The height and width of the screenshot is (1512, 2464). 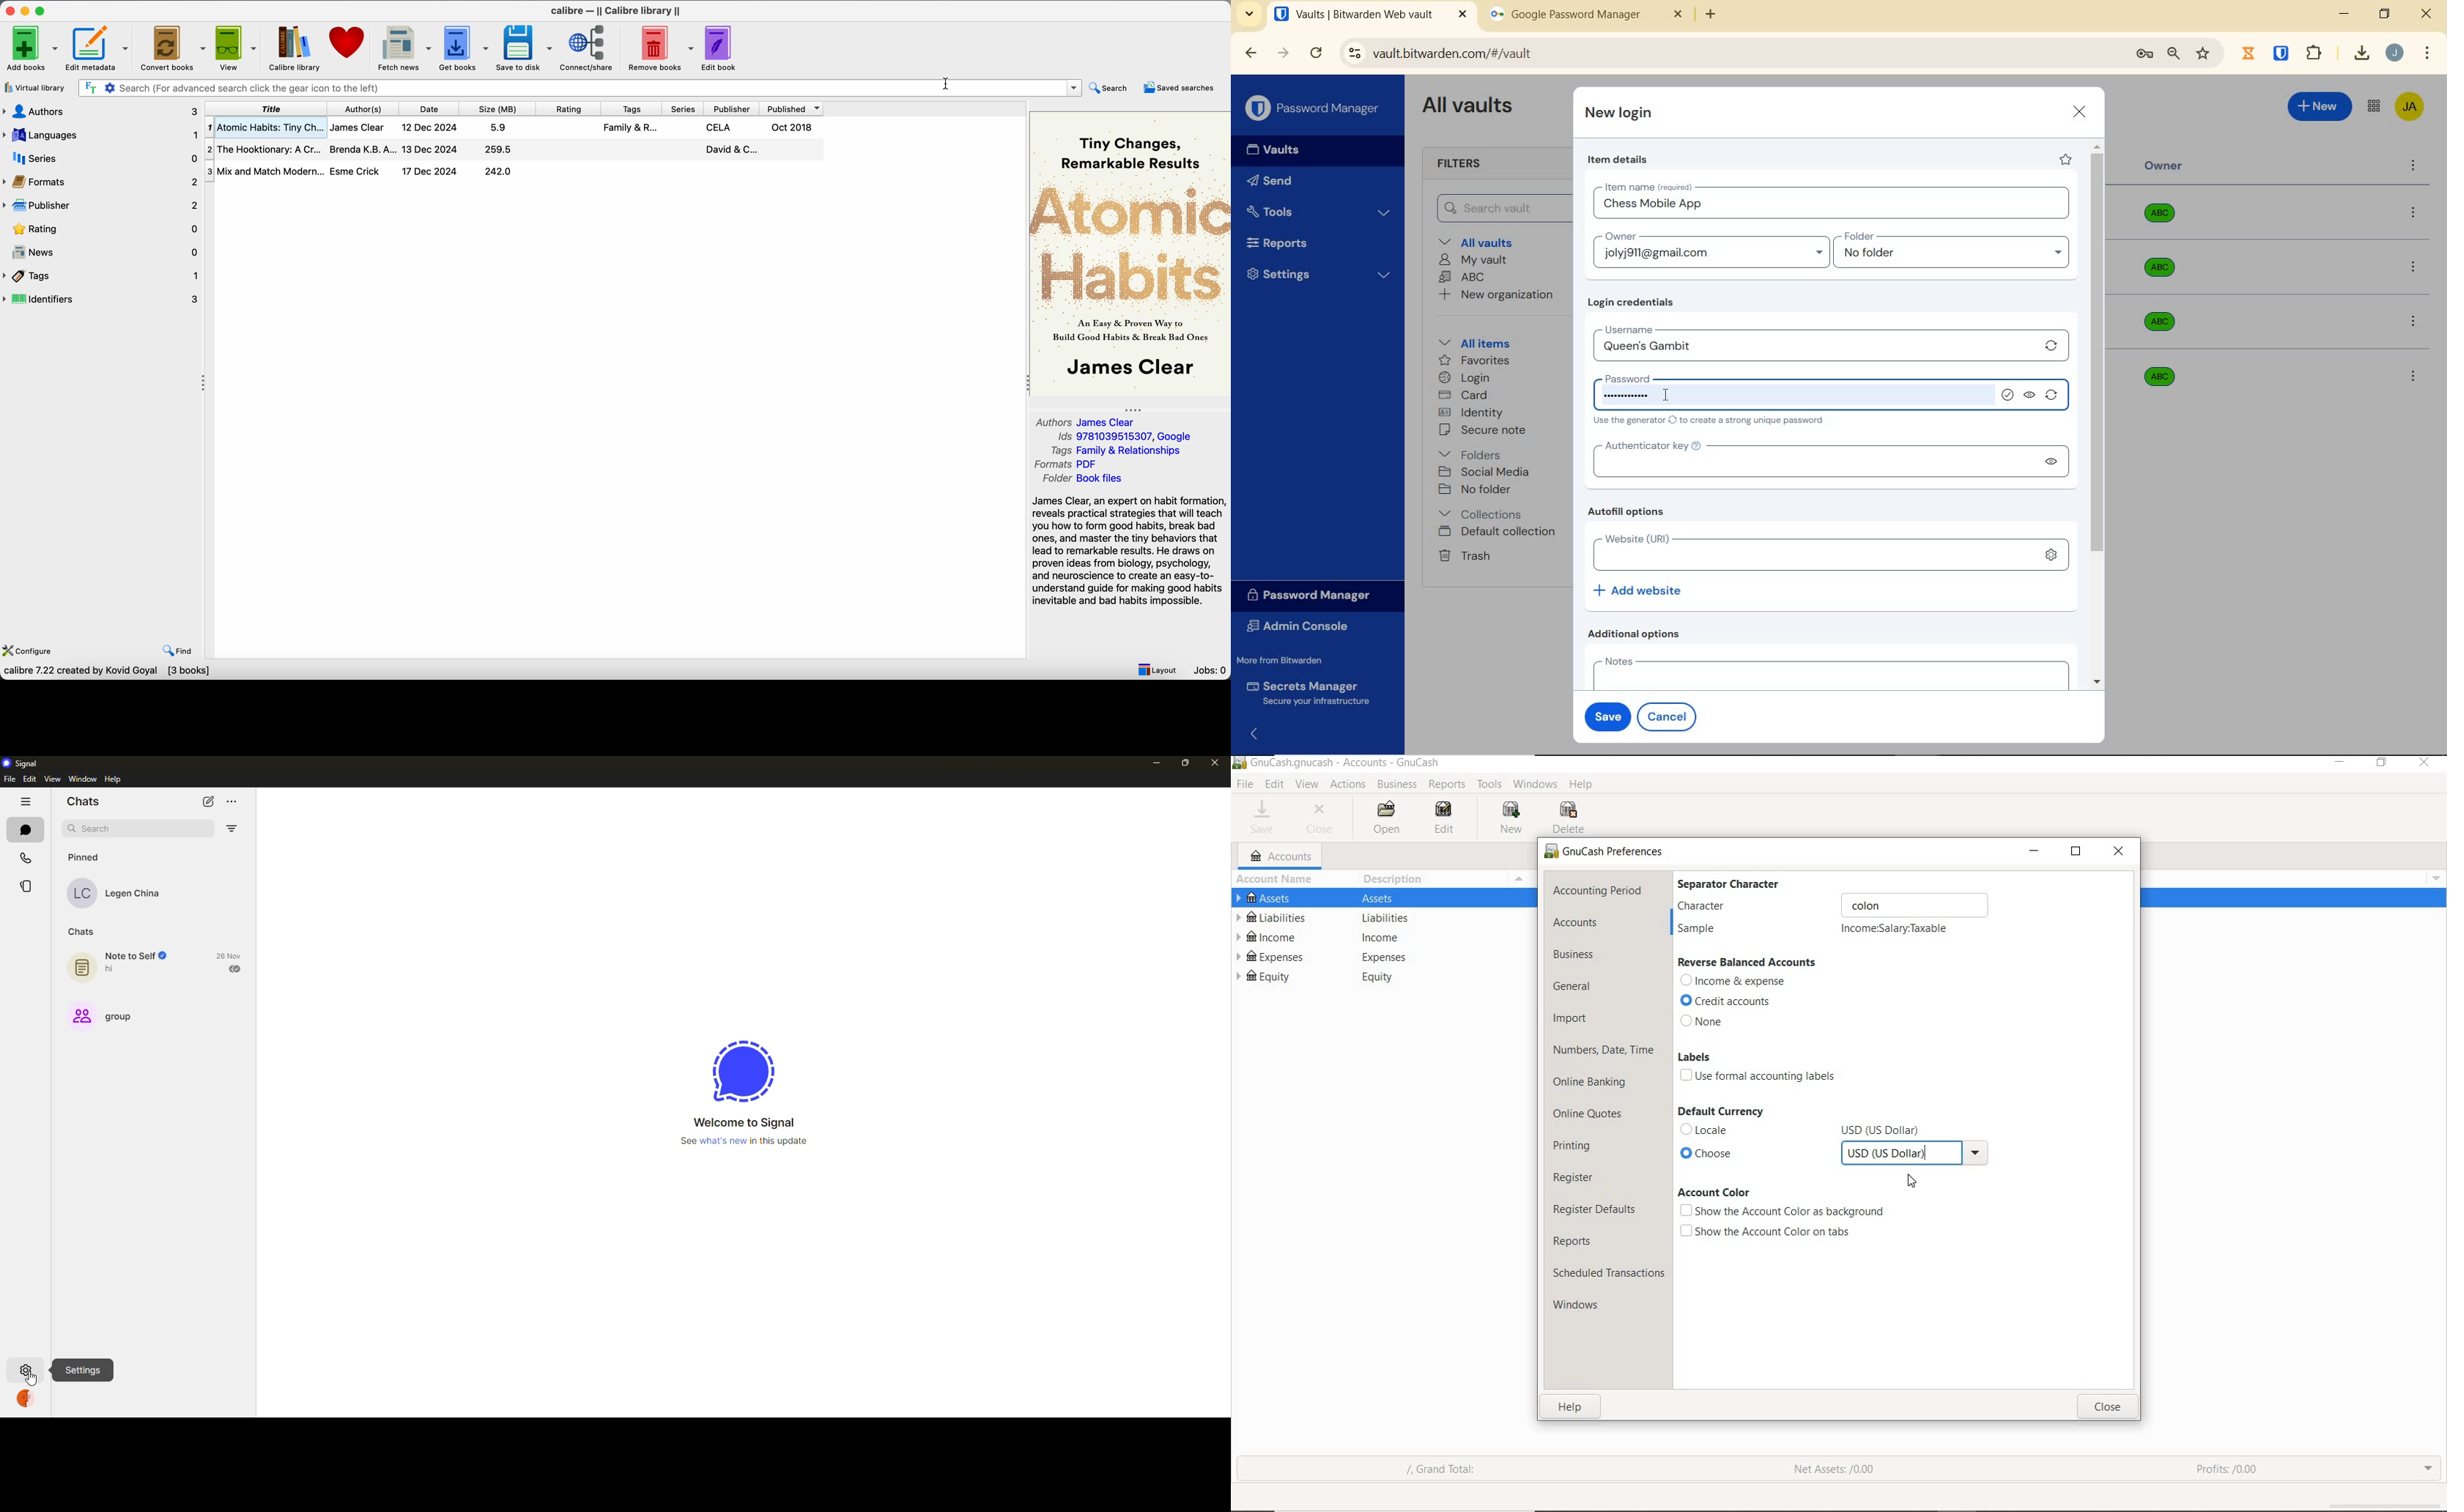 What do you see at coordinates (1444, 817) in the screenshot?
I see `EDIT` at bounding box center [1444, 817].